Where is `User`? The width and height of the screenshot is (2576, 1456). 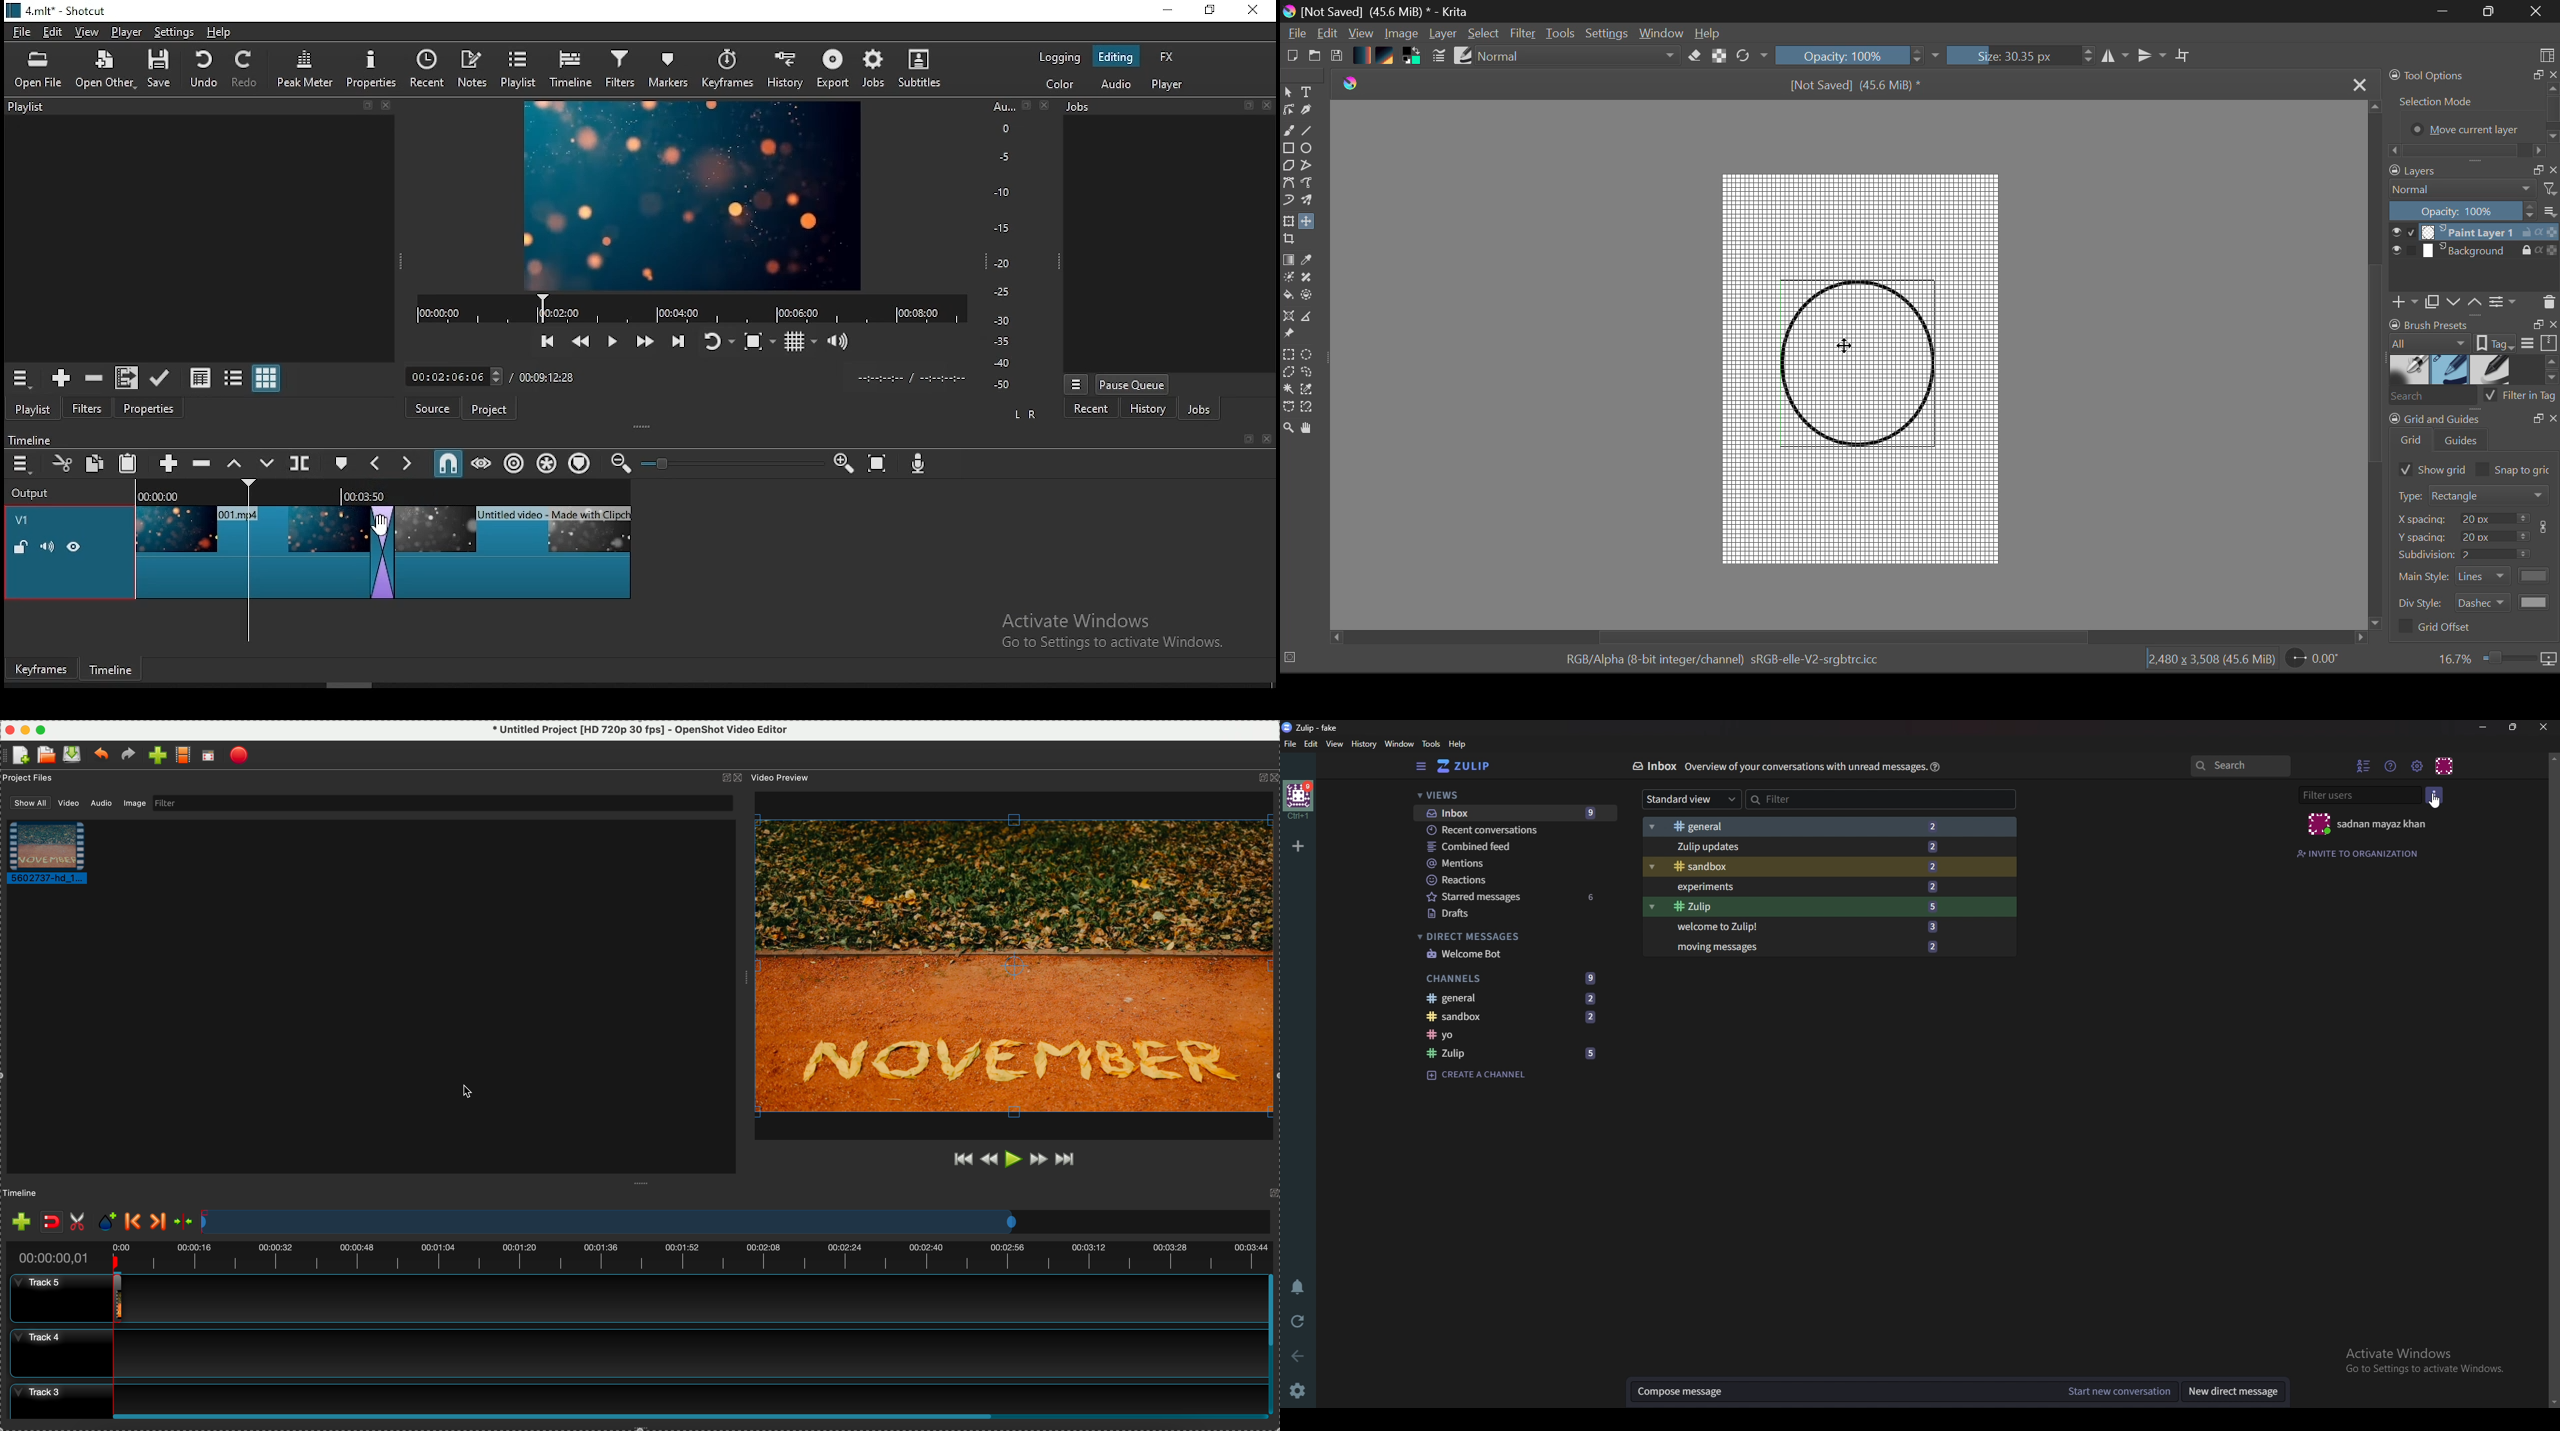
User is located at coordinates (2371, 825).